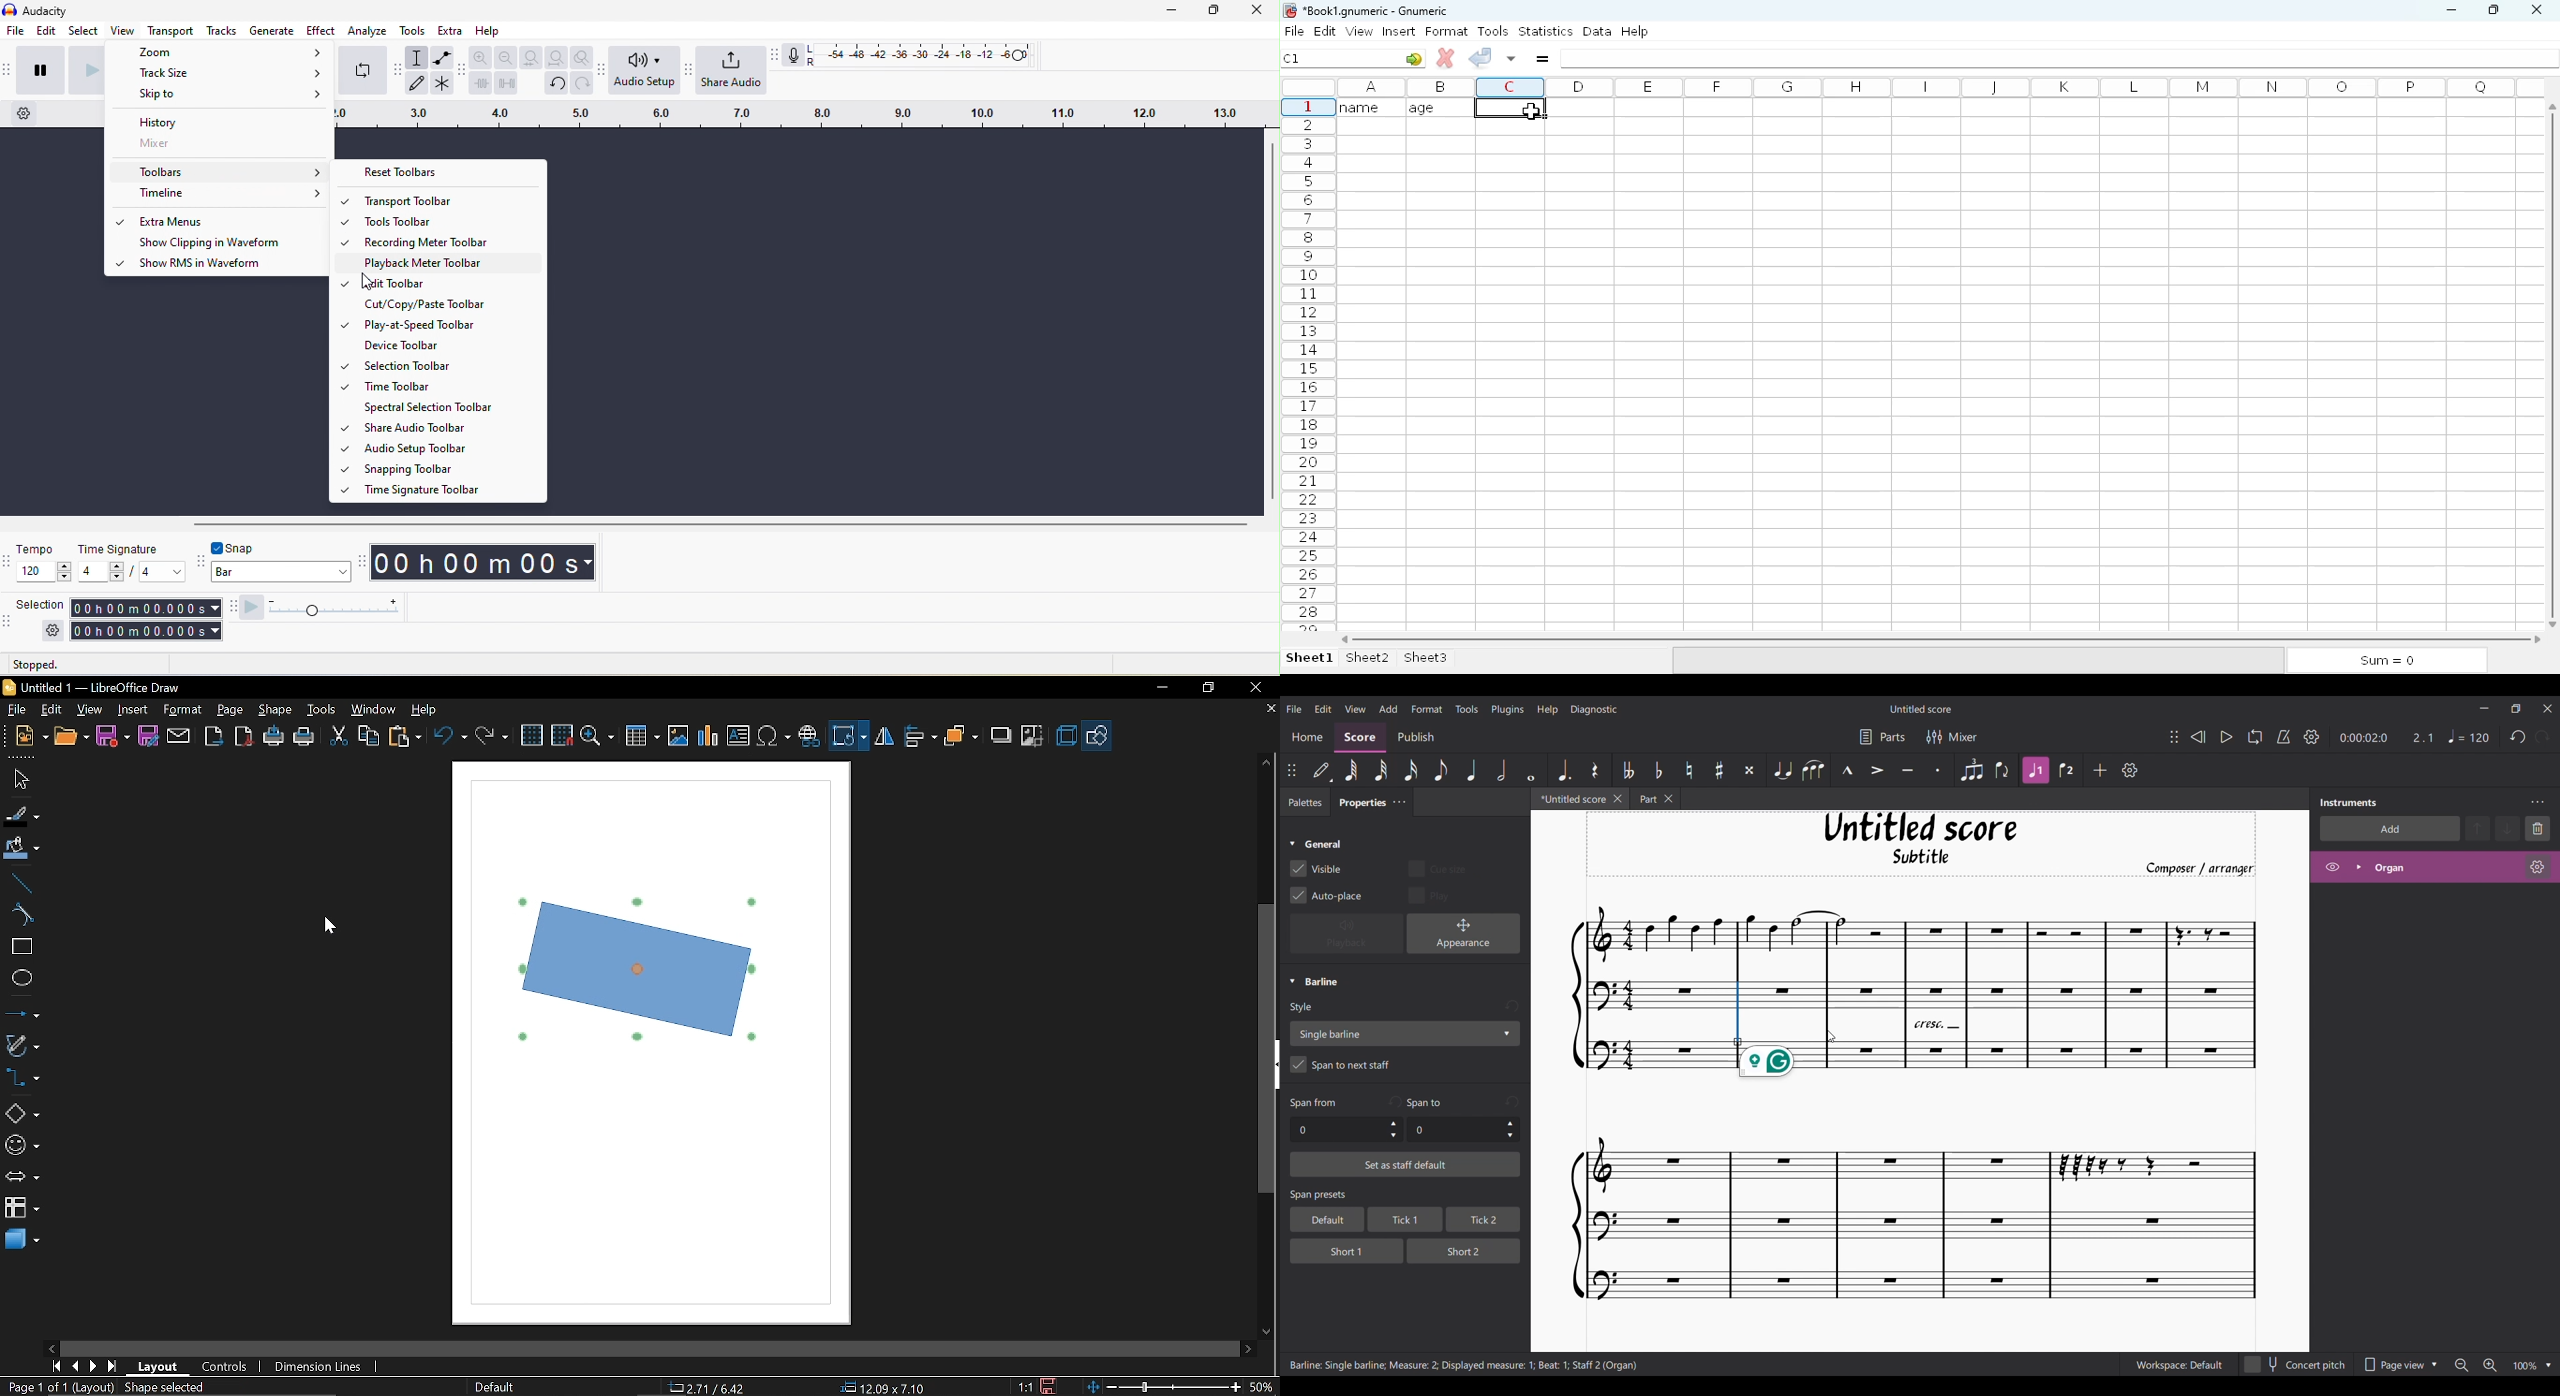 The width and height of the screenshot is (2576, 1400). Describe the element at coordinates (2390, 828) in the screenshot. I see `Add instrument` at that location.